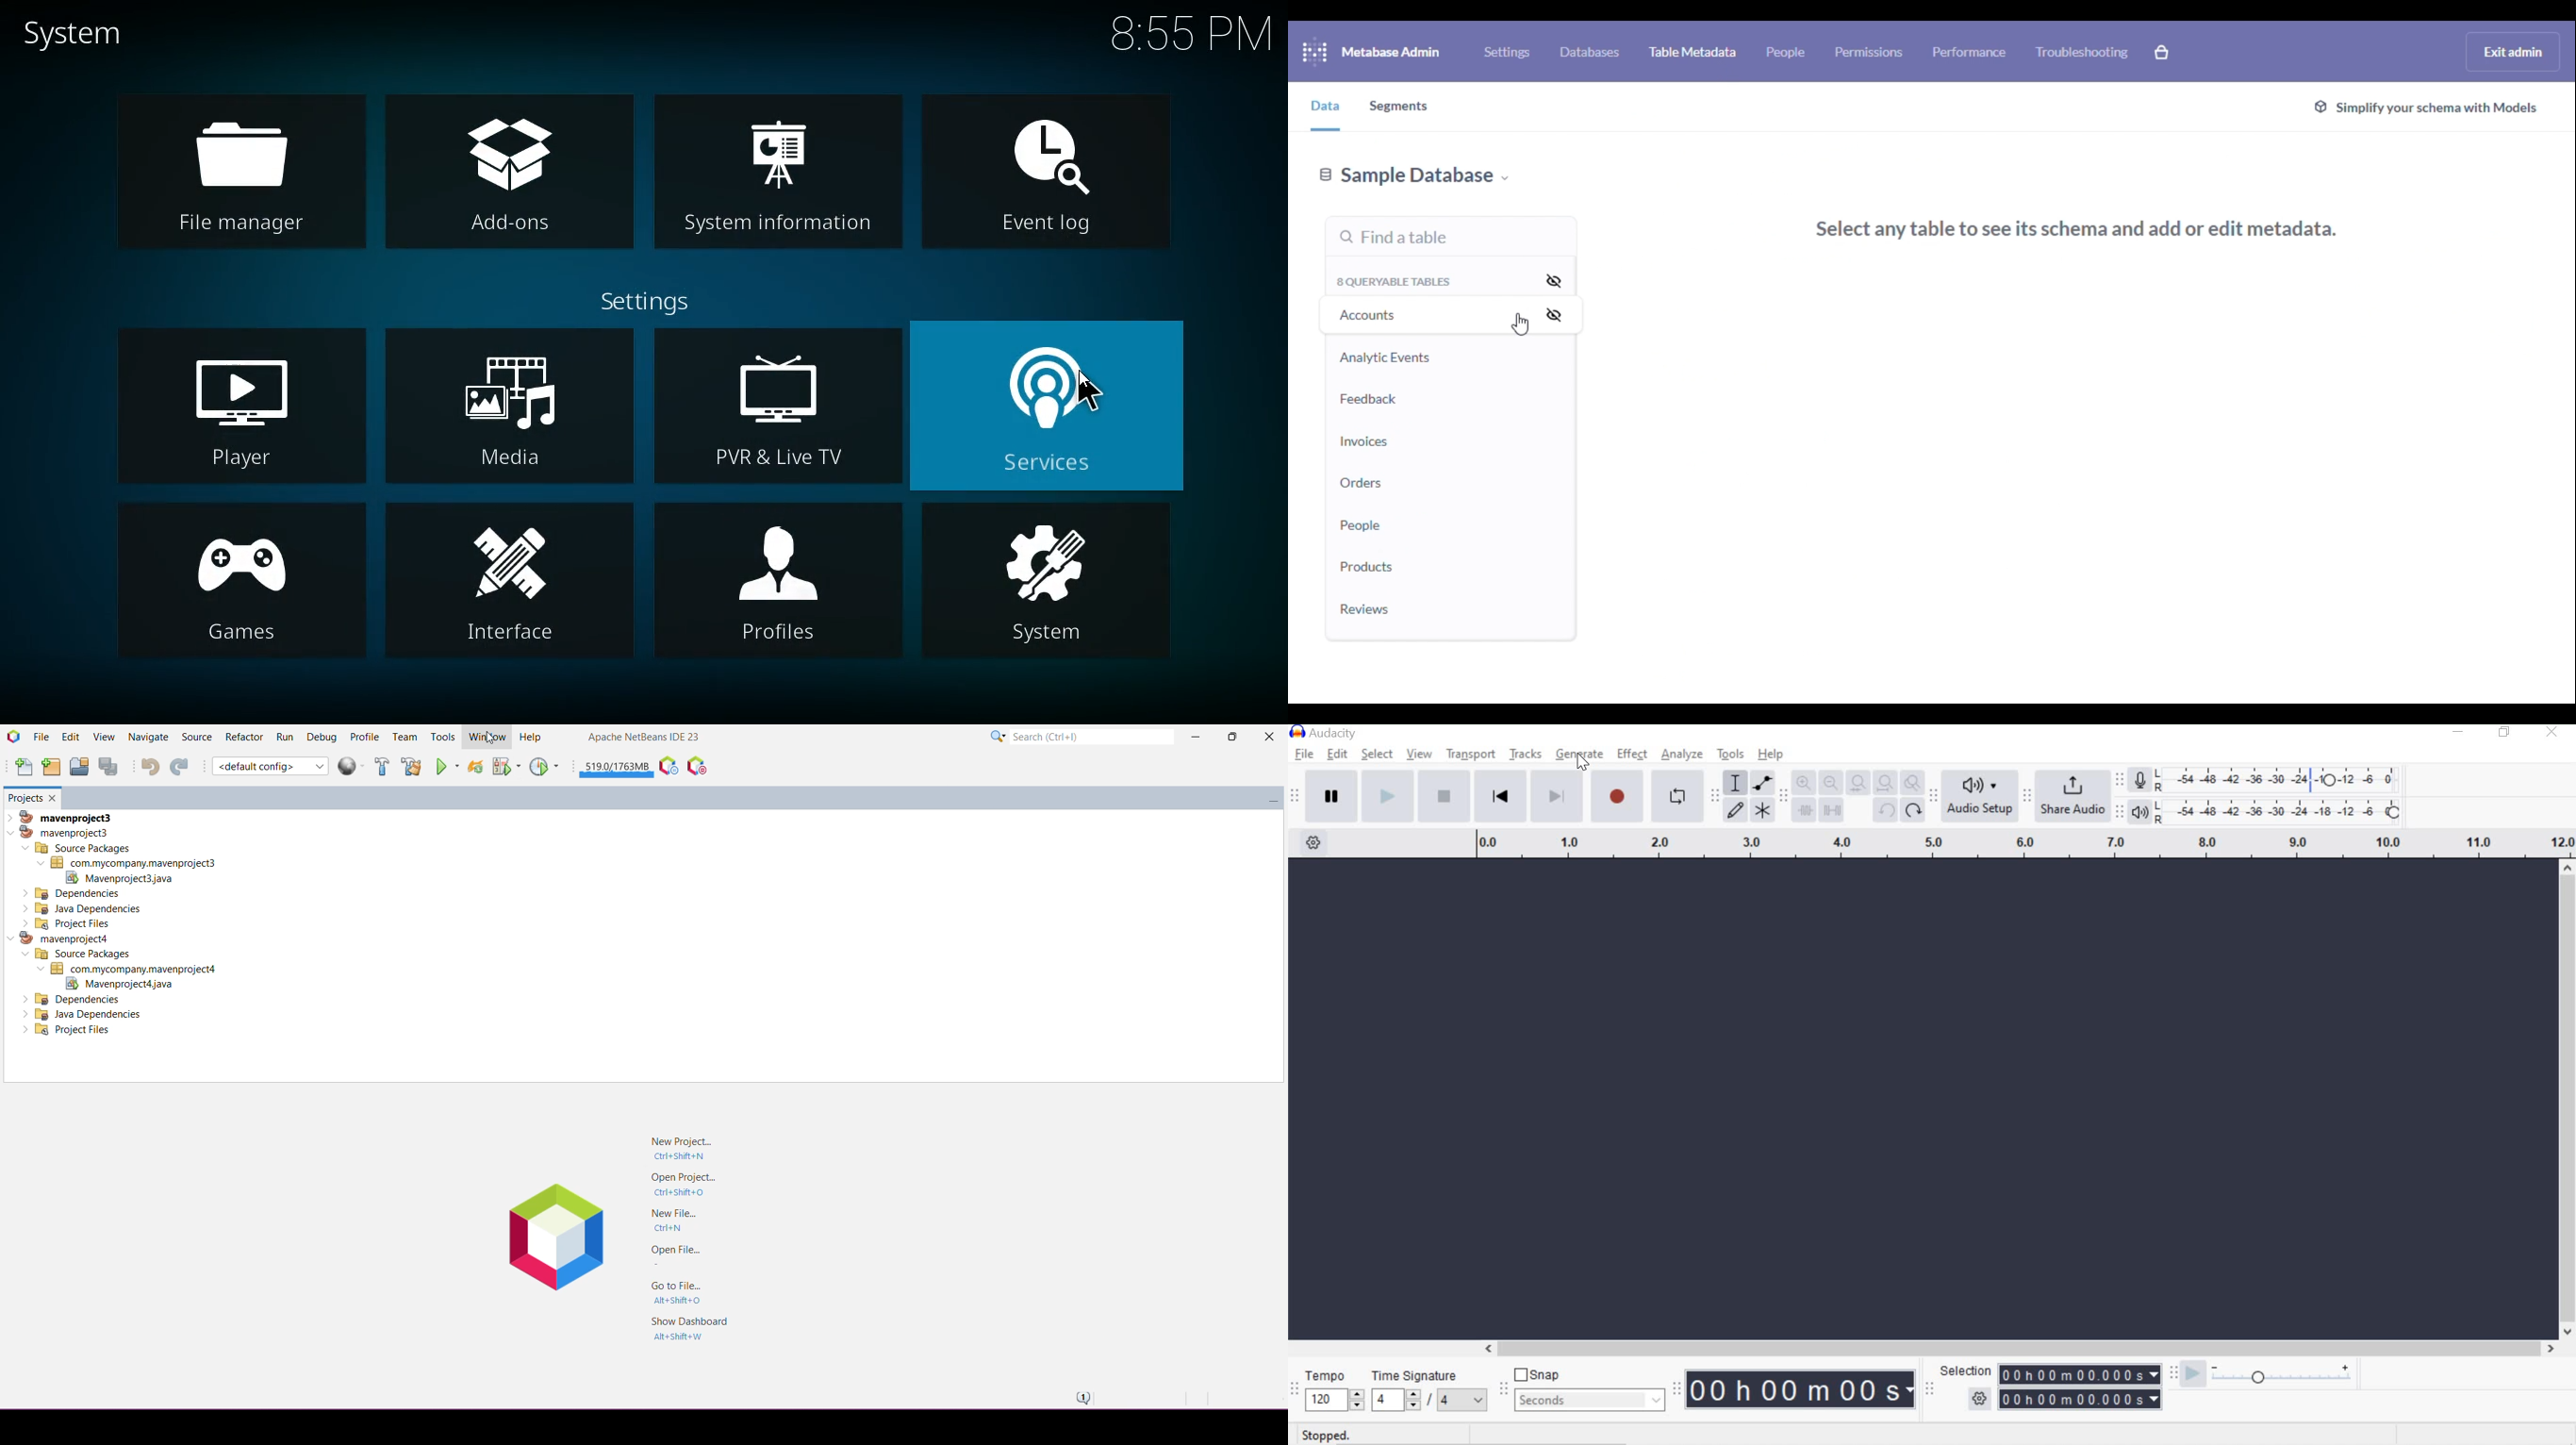  What do you see at coordinates (1631, 753) in the screenshot?
I see `effect` at bounding box center [1631, 753].